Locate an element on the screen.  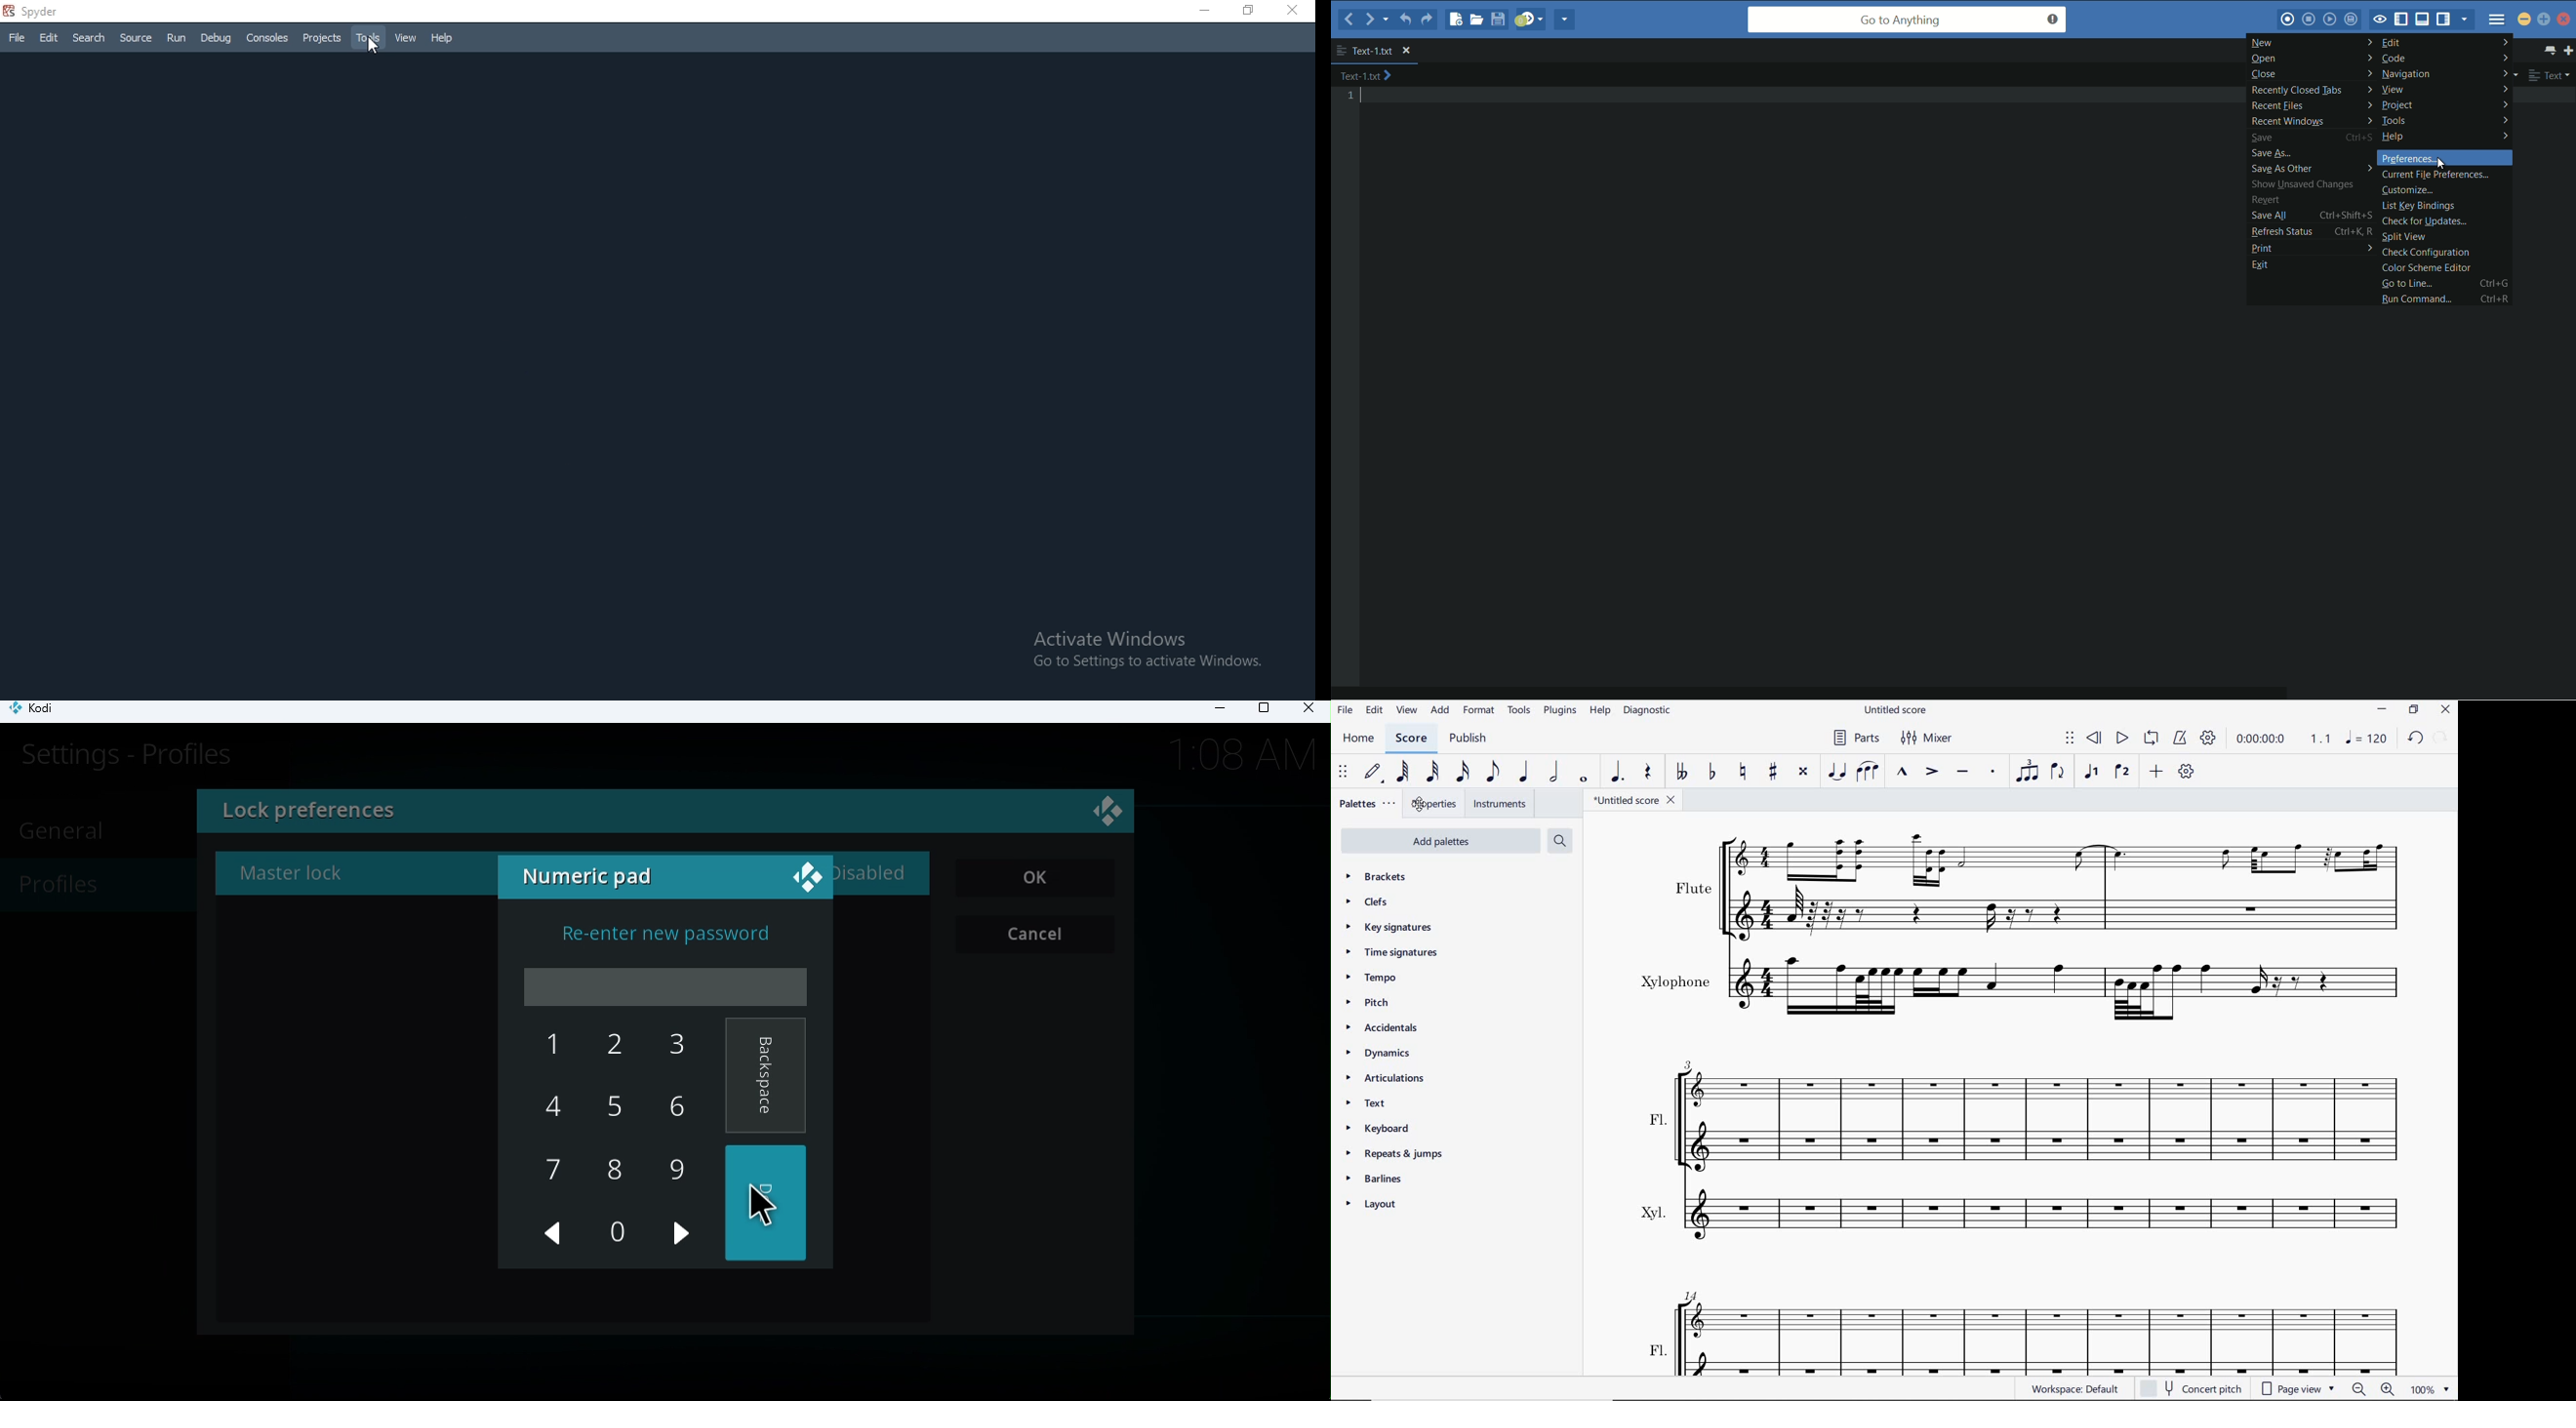
Minimize is located at coordinates (1213, 711).